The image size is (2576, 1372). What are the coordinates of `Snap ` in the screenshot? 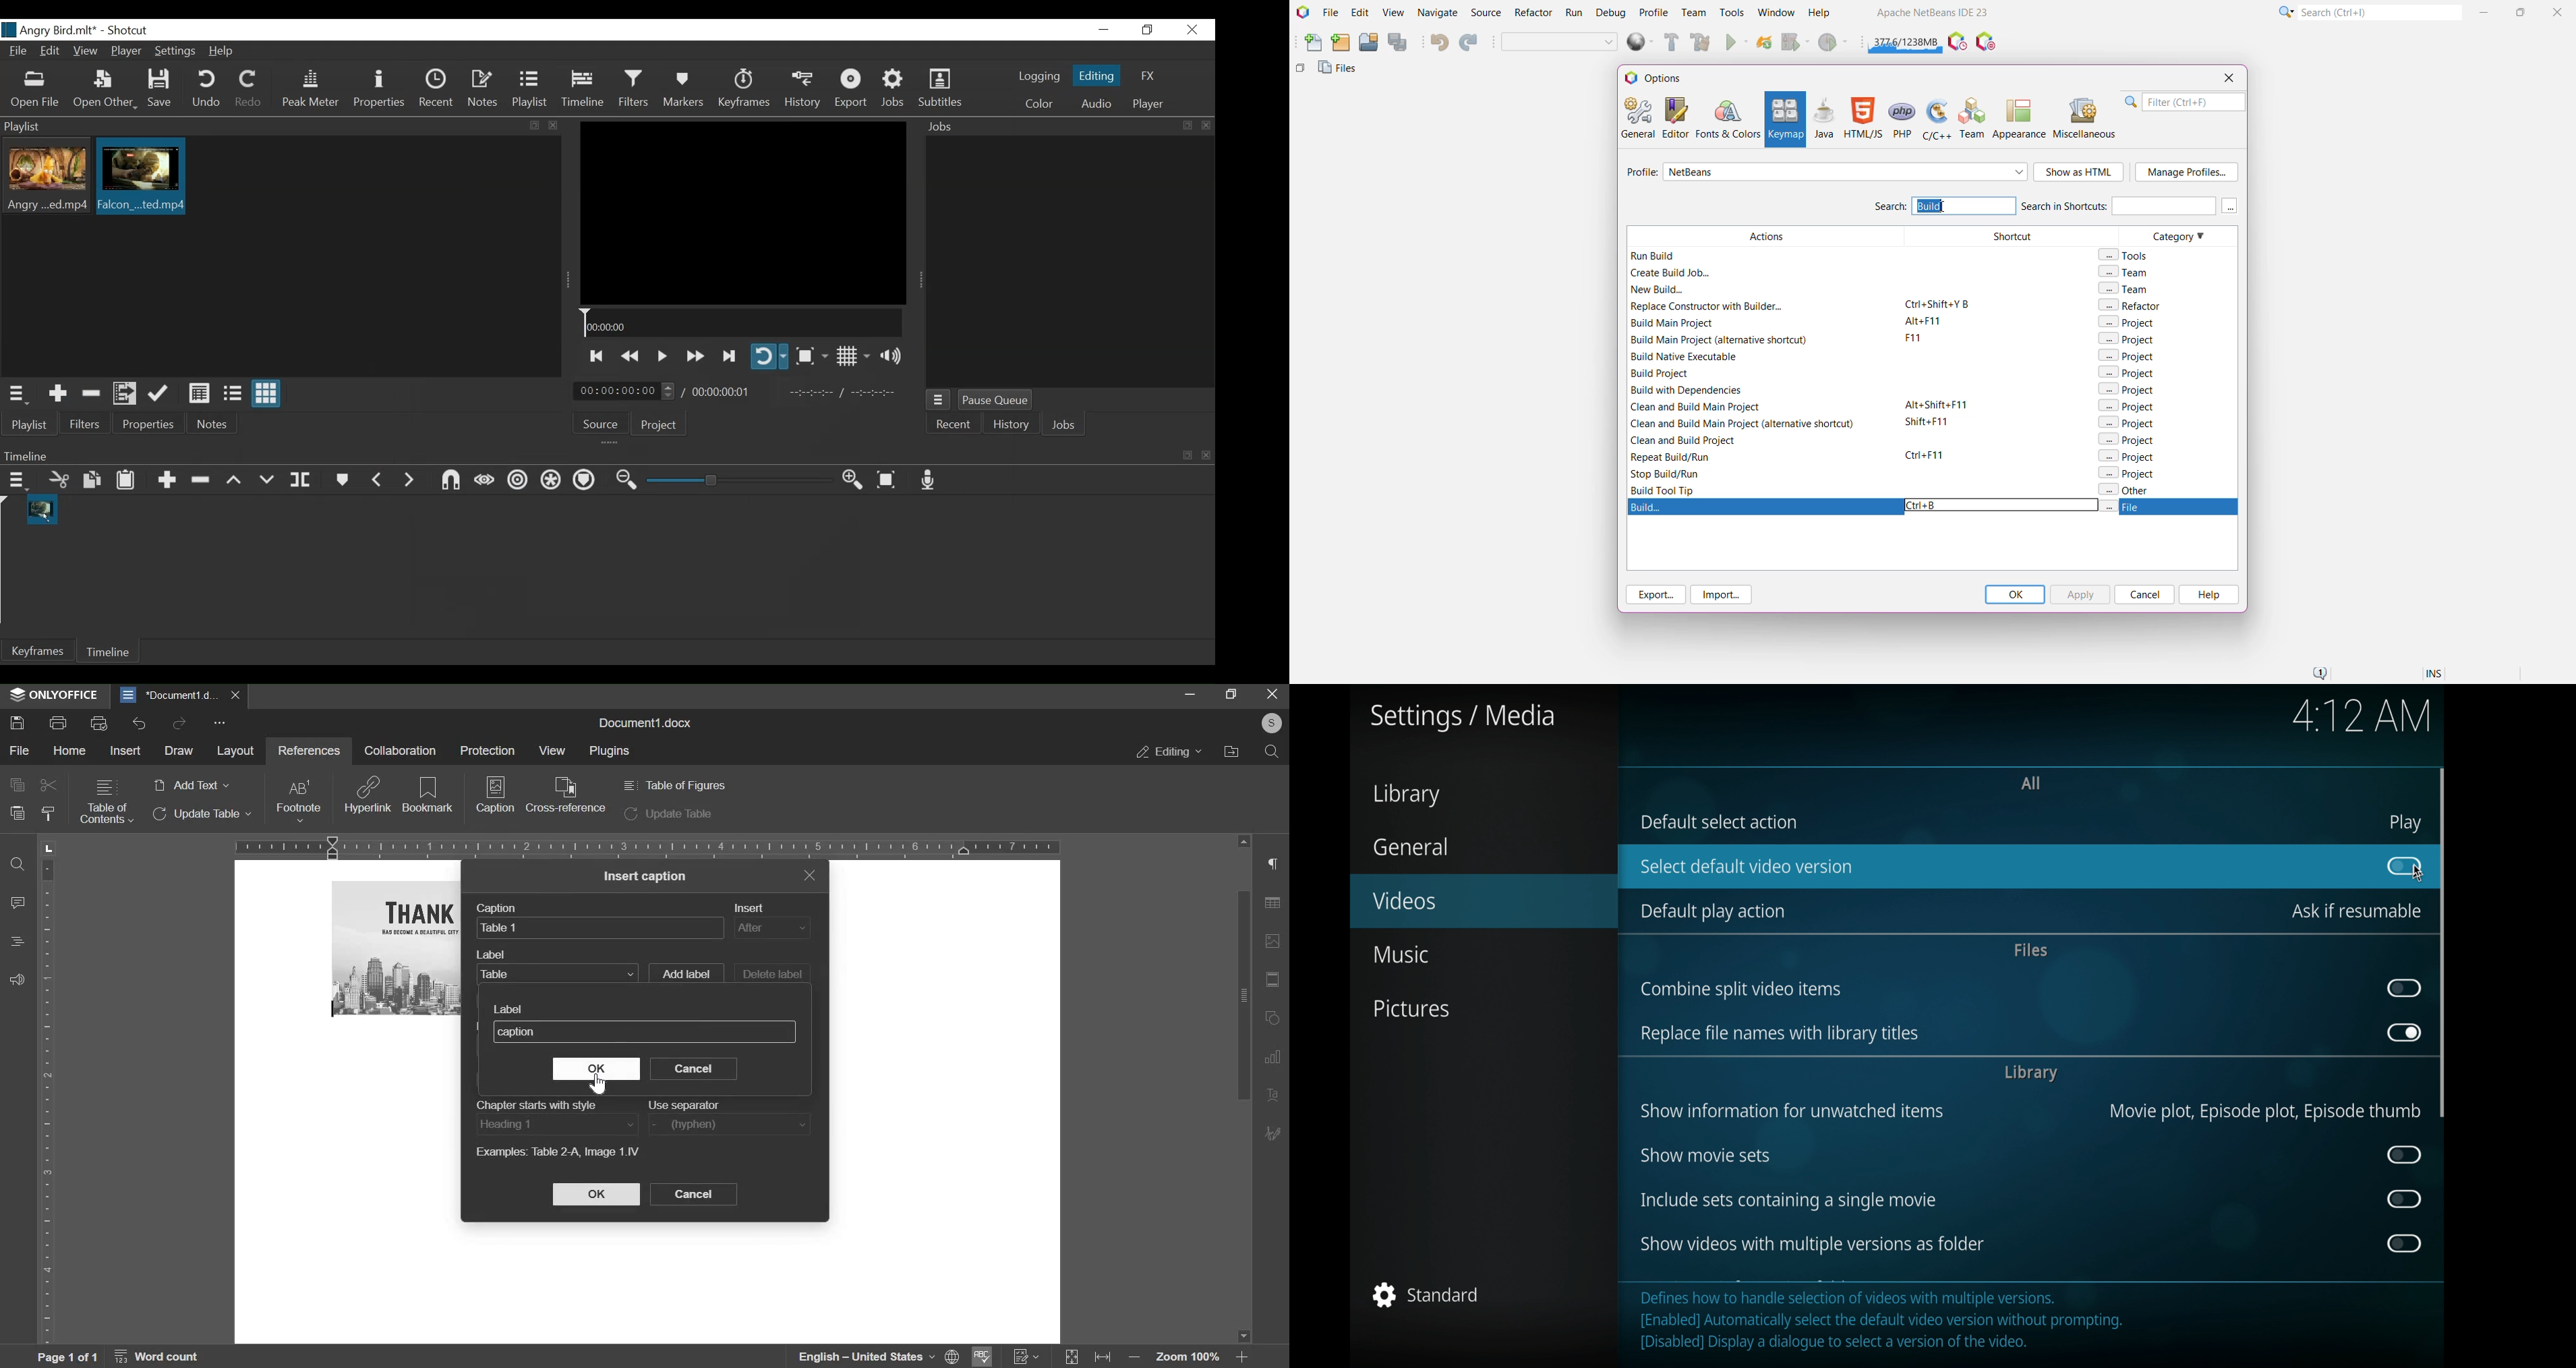 It's located at (451, 481).